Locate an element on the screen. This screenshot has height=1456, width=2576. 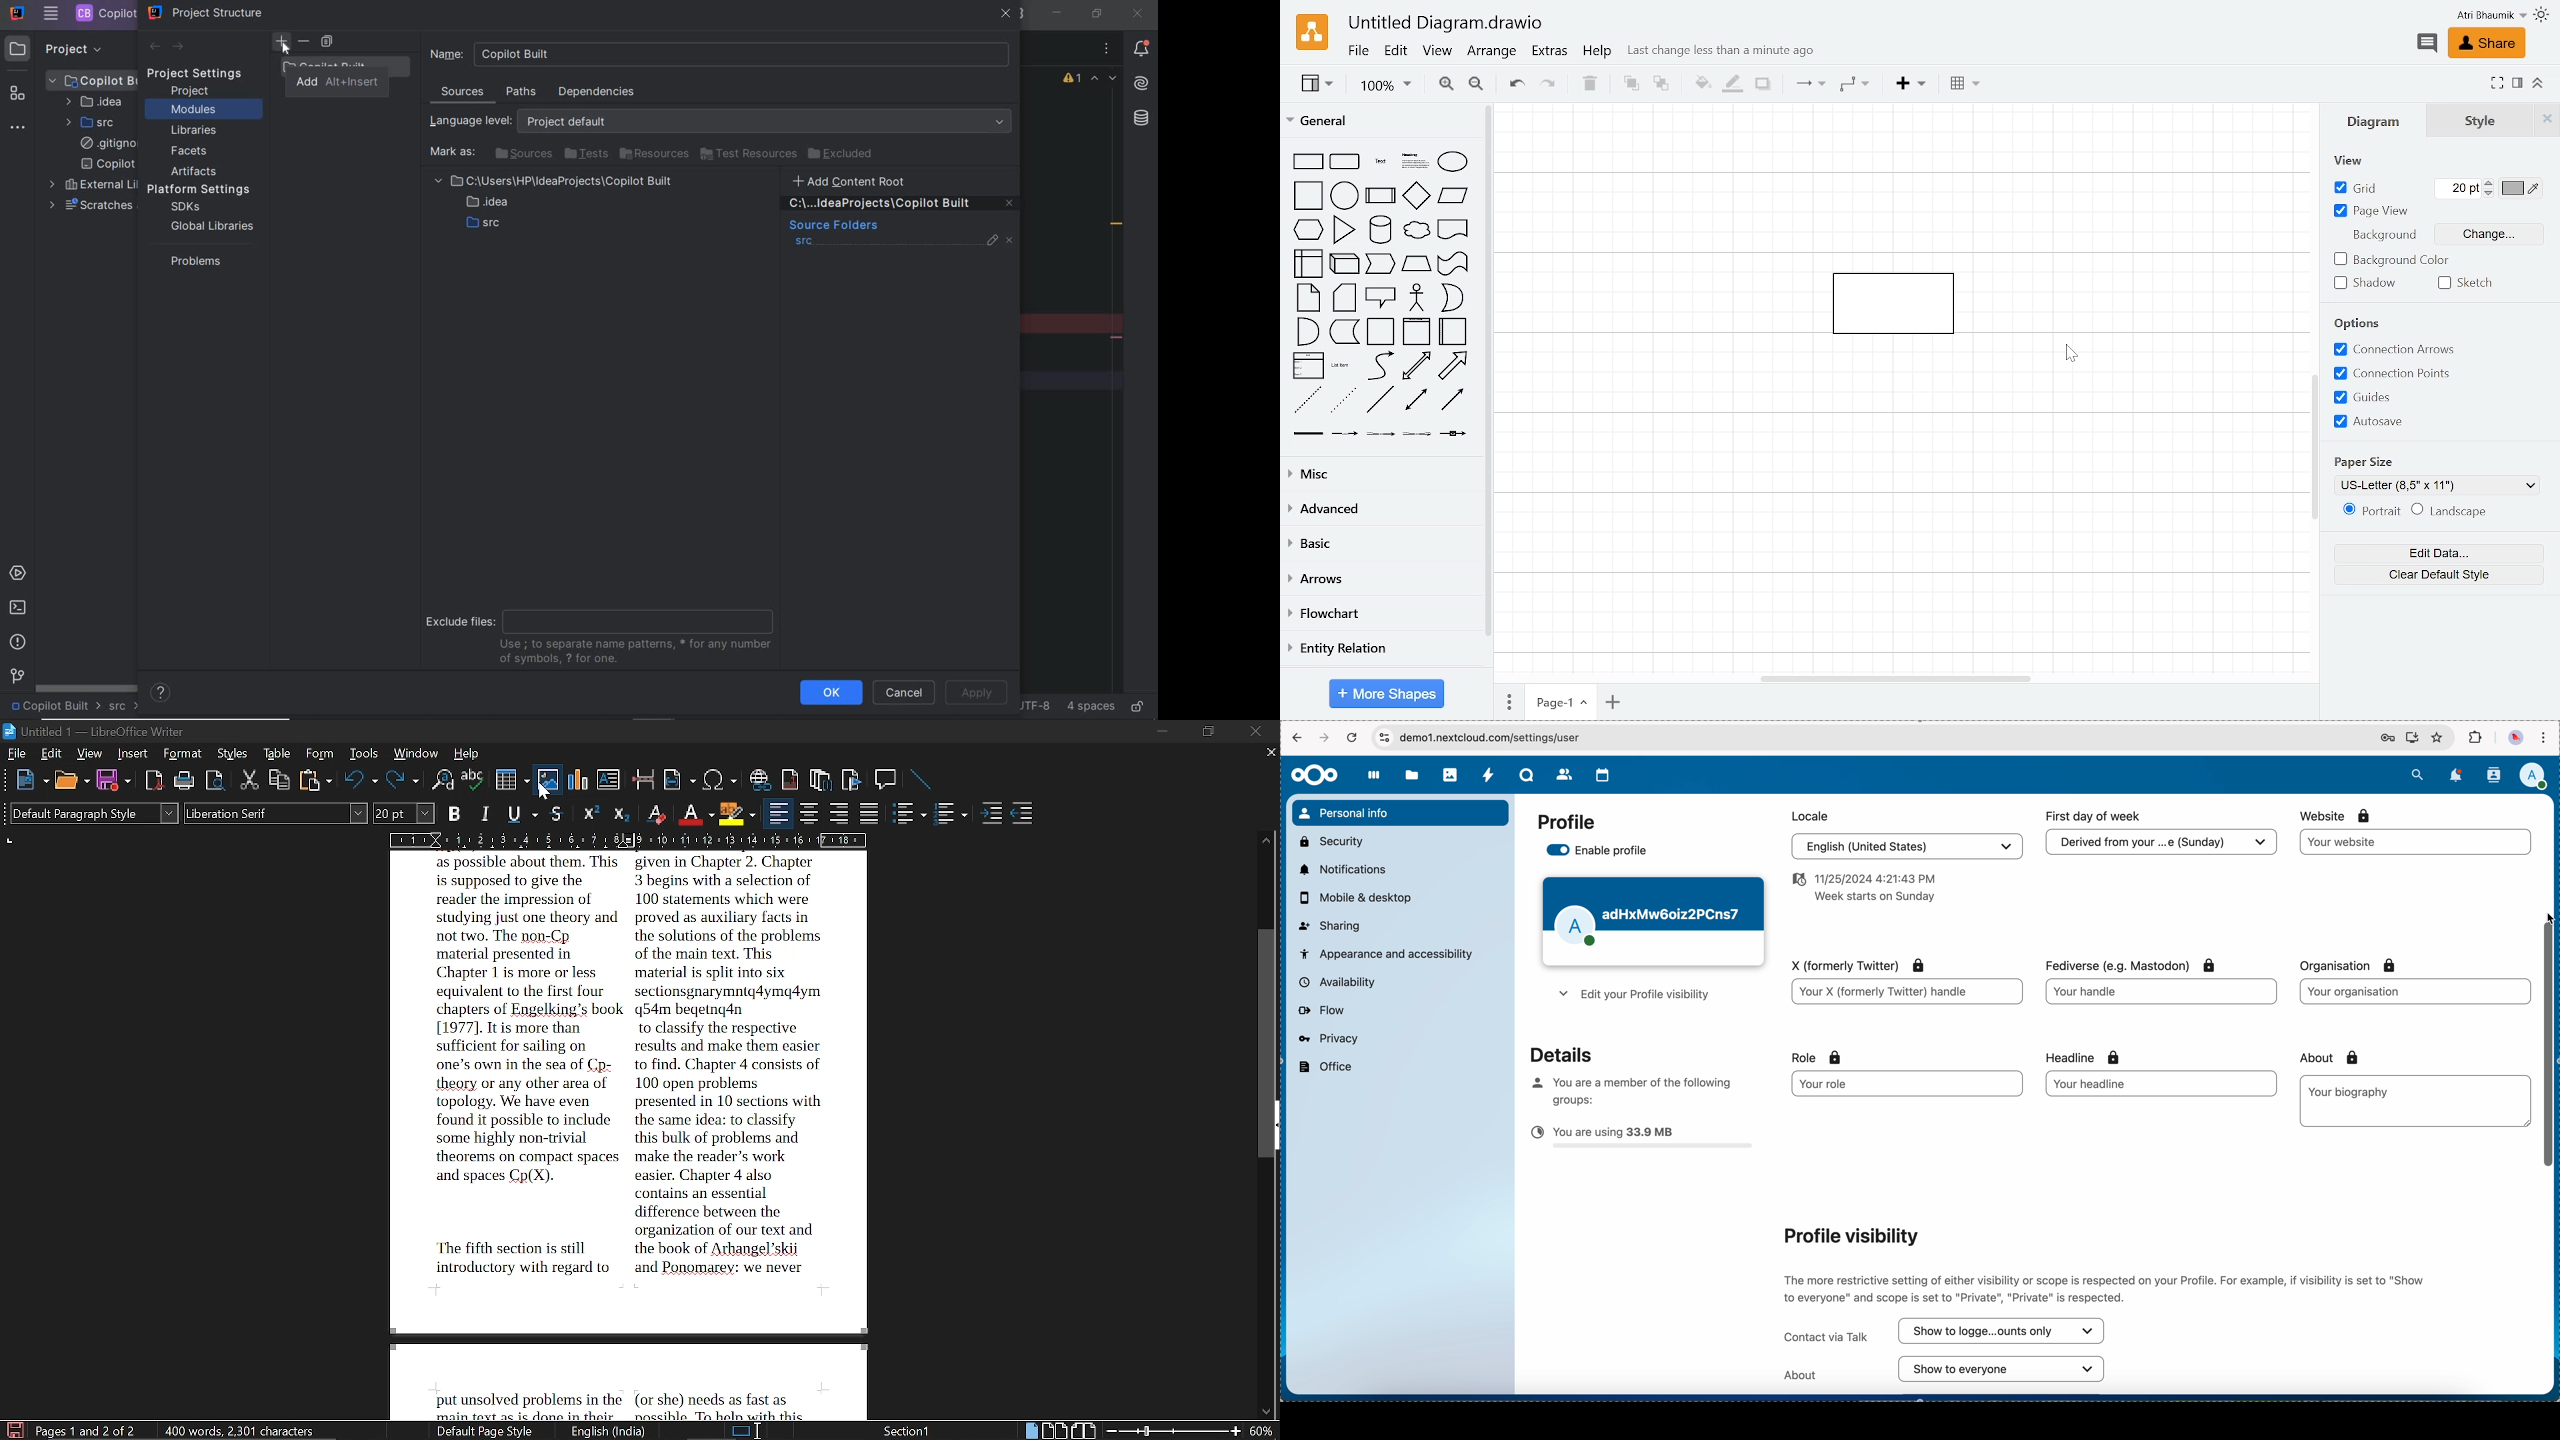
window is located at coordinates (414, 753).